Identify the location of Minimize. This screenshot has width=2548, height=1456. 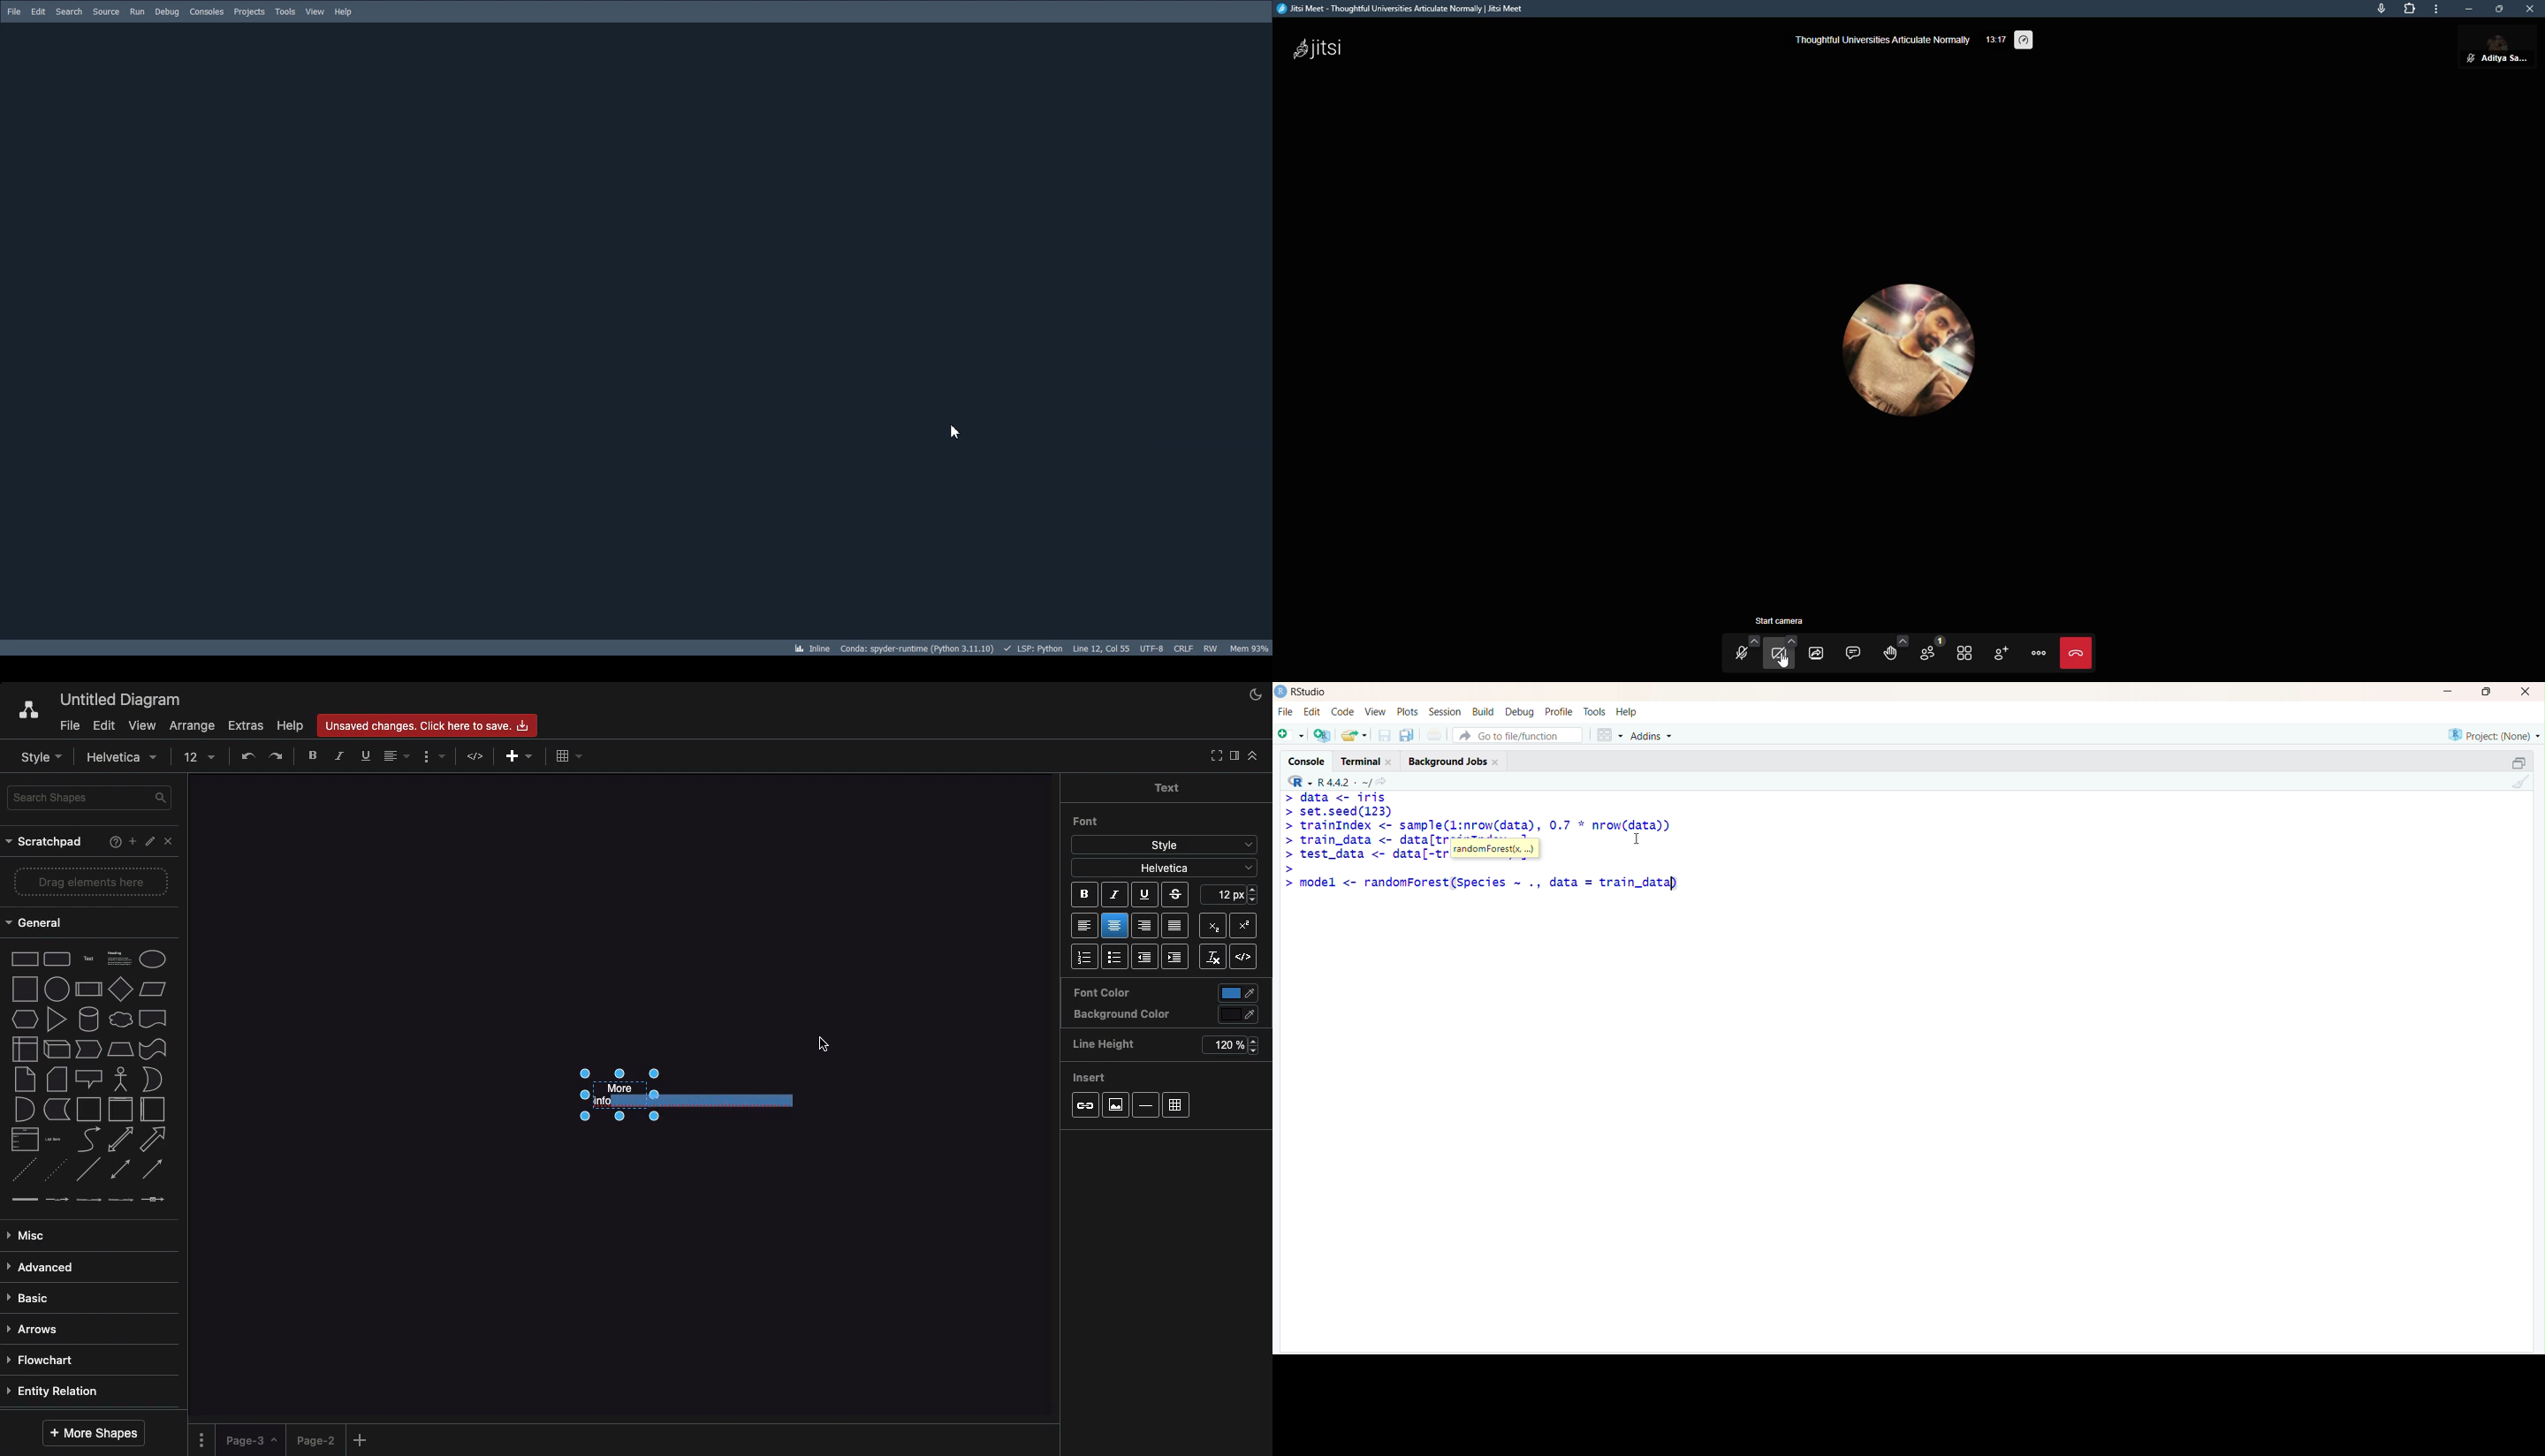
(2449, 691).